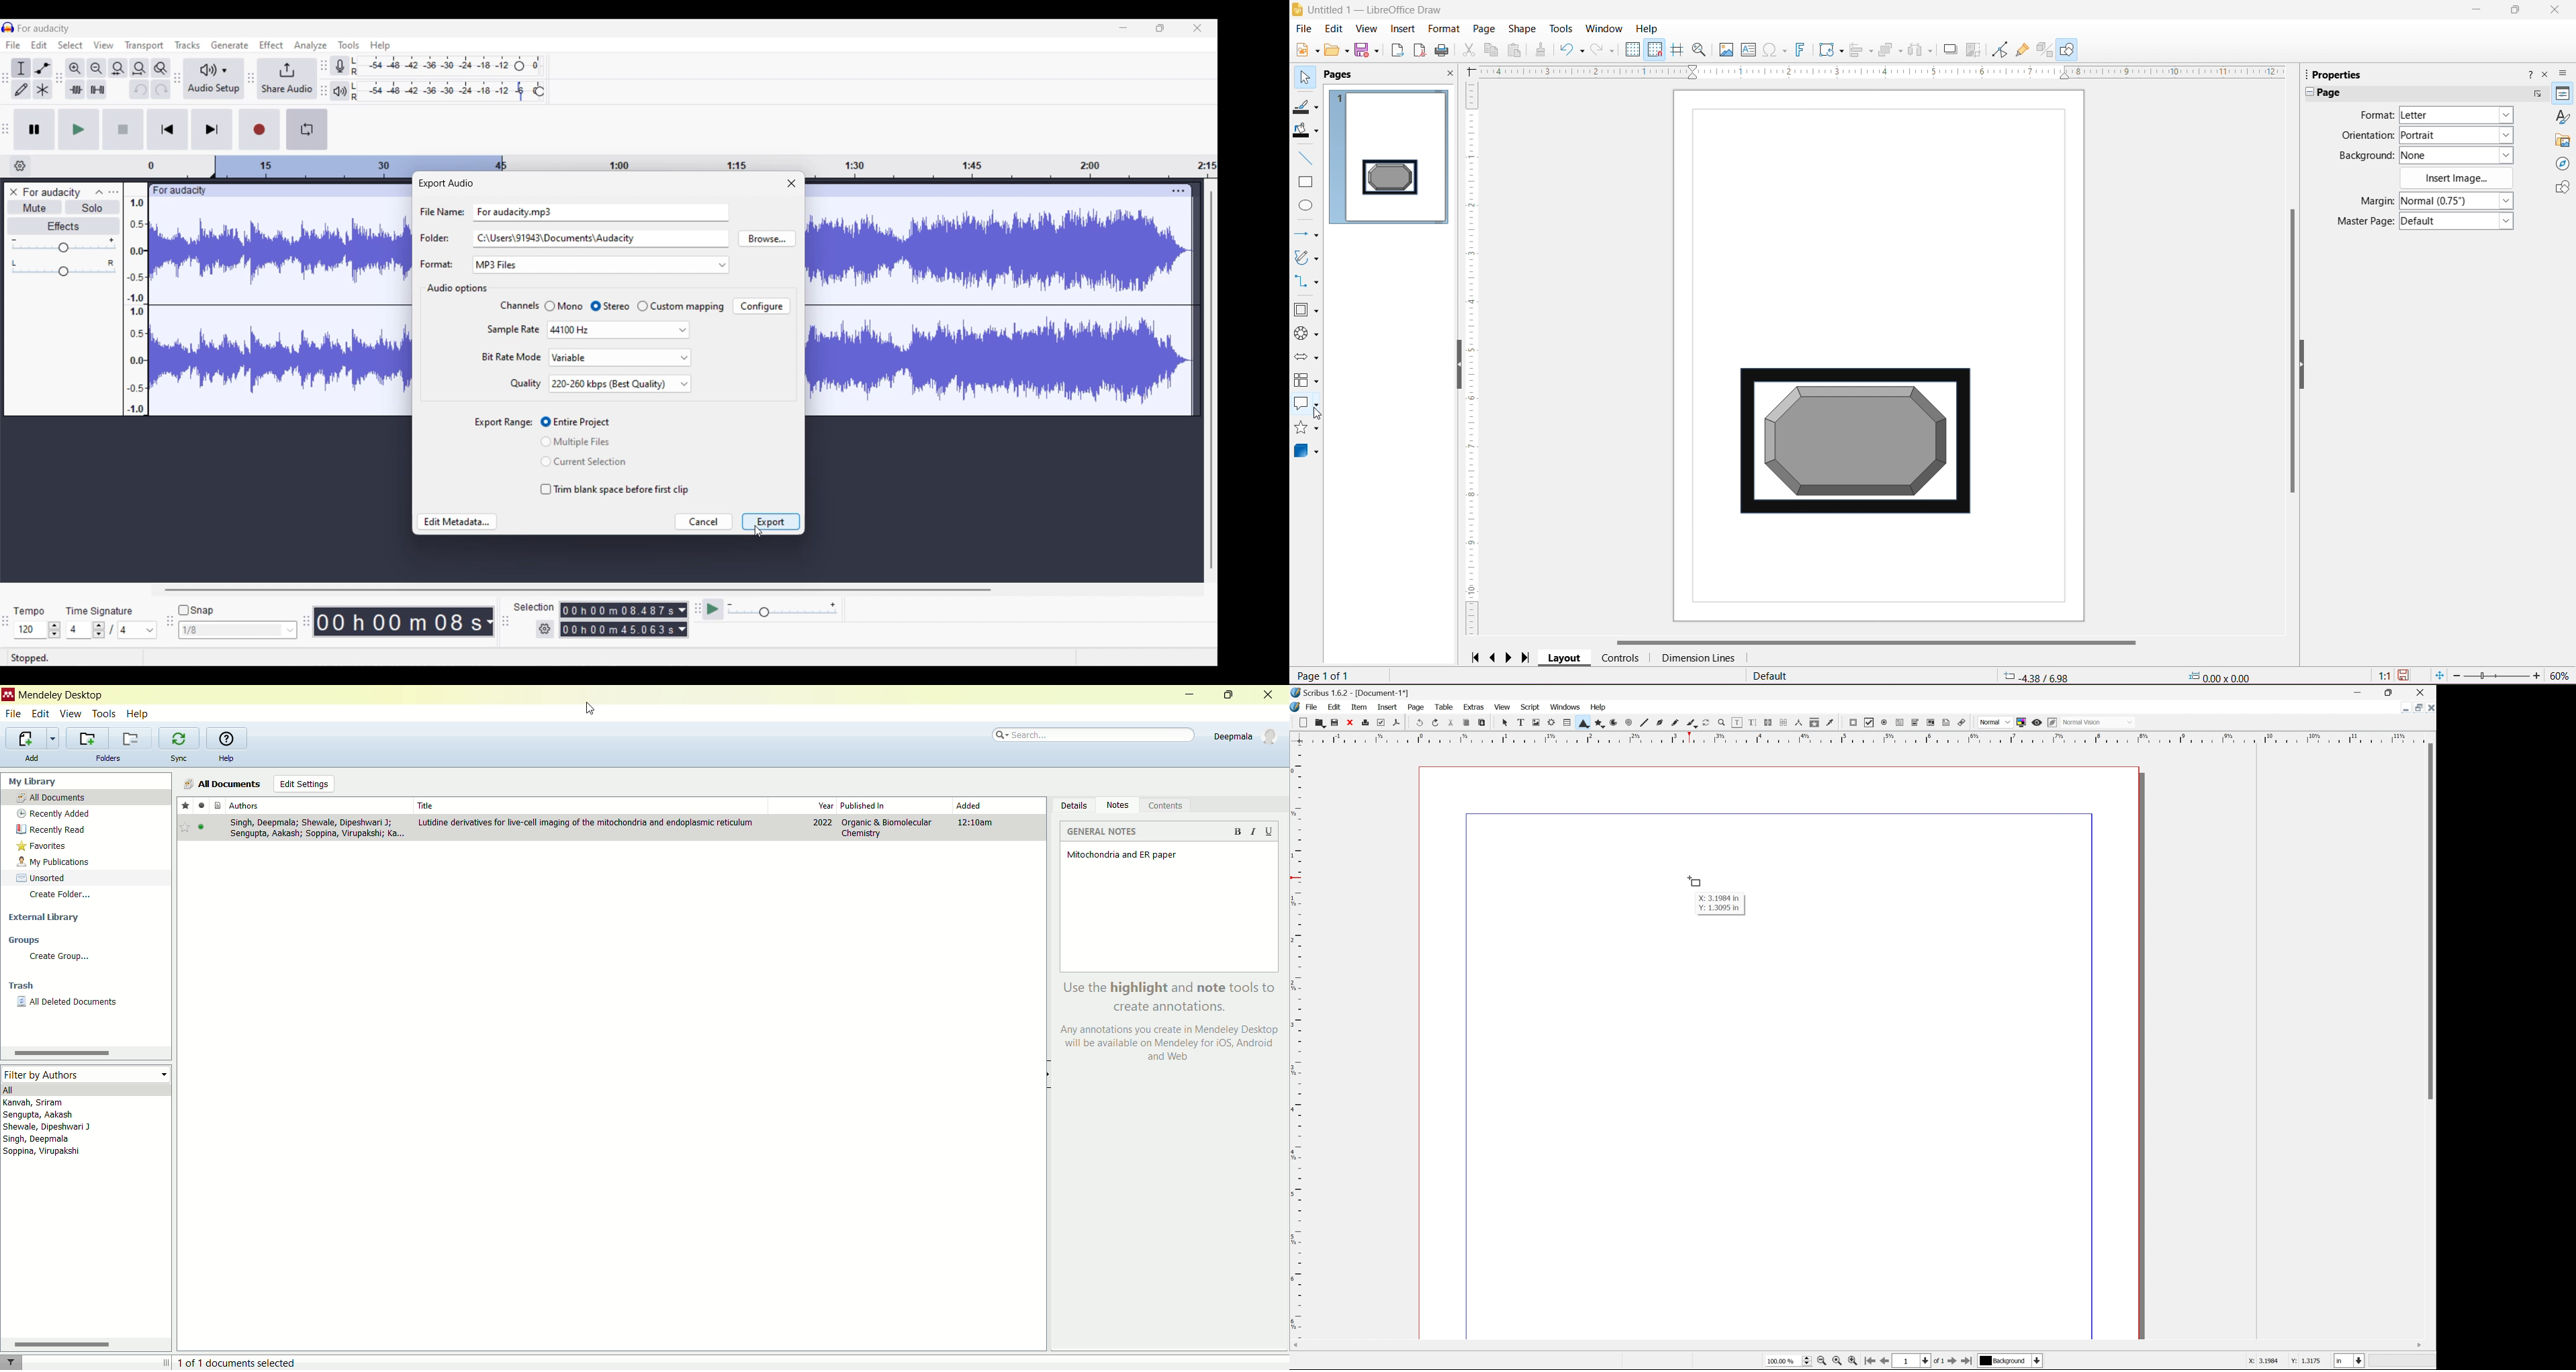 The image size is (2576, 1372). I want to click on Edit text with story editor, so click(1749, 723).